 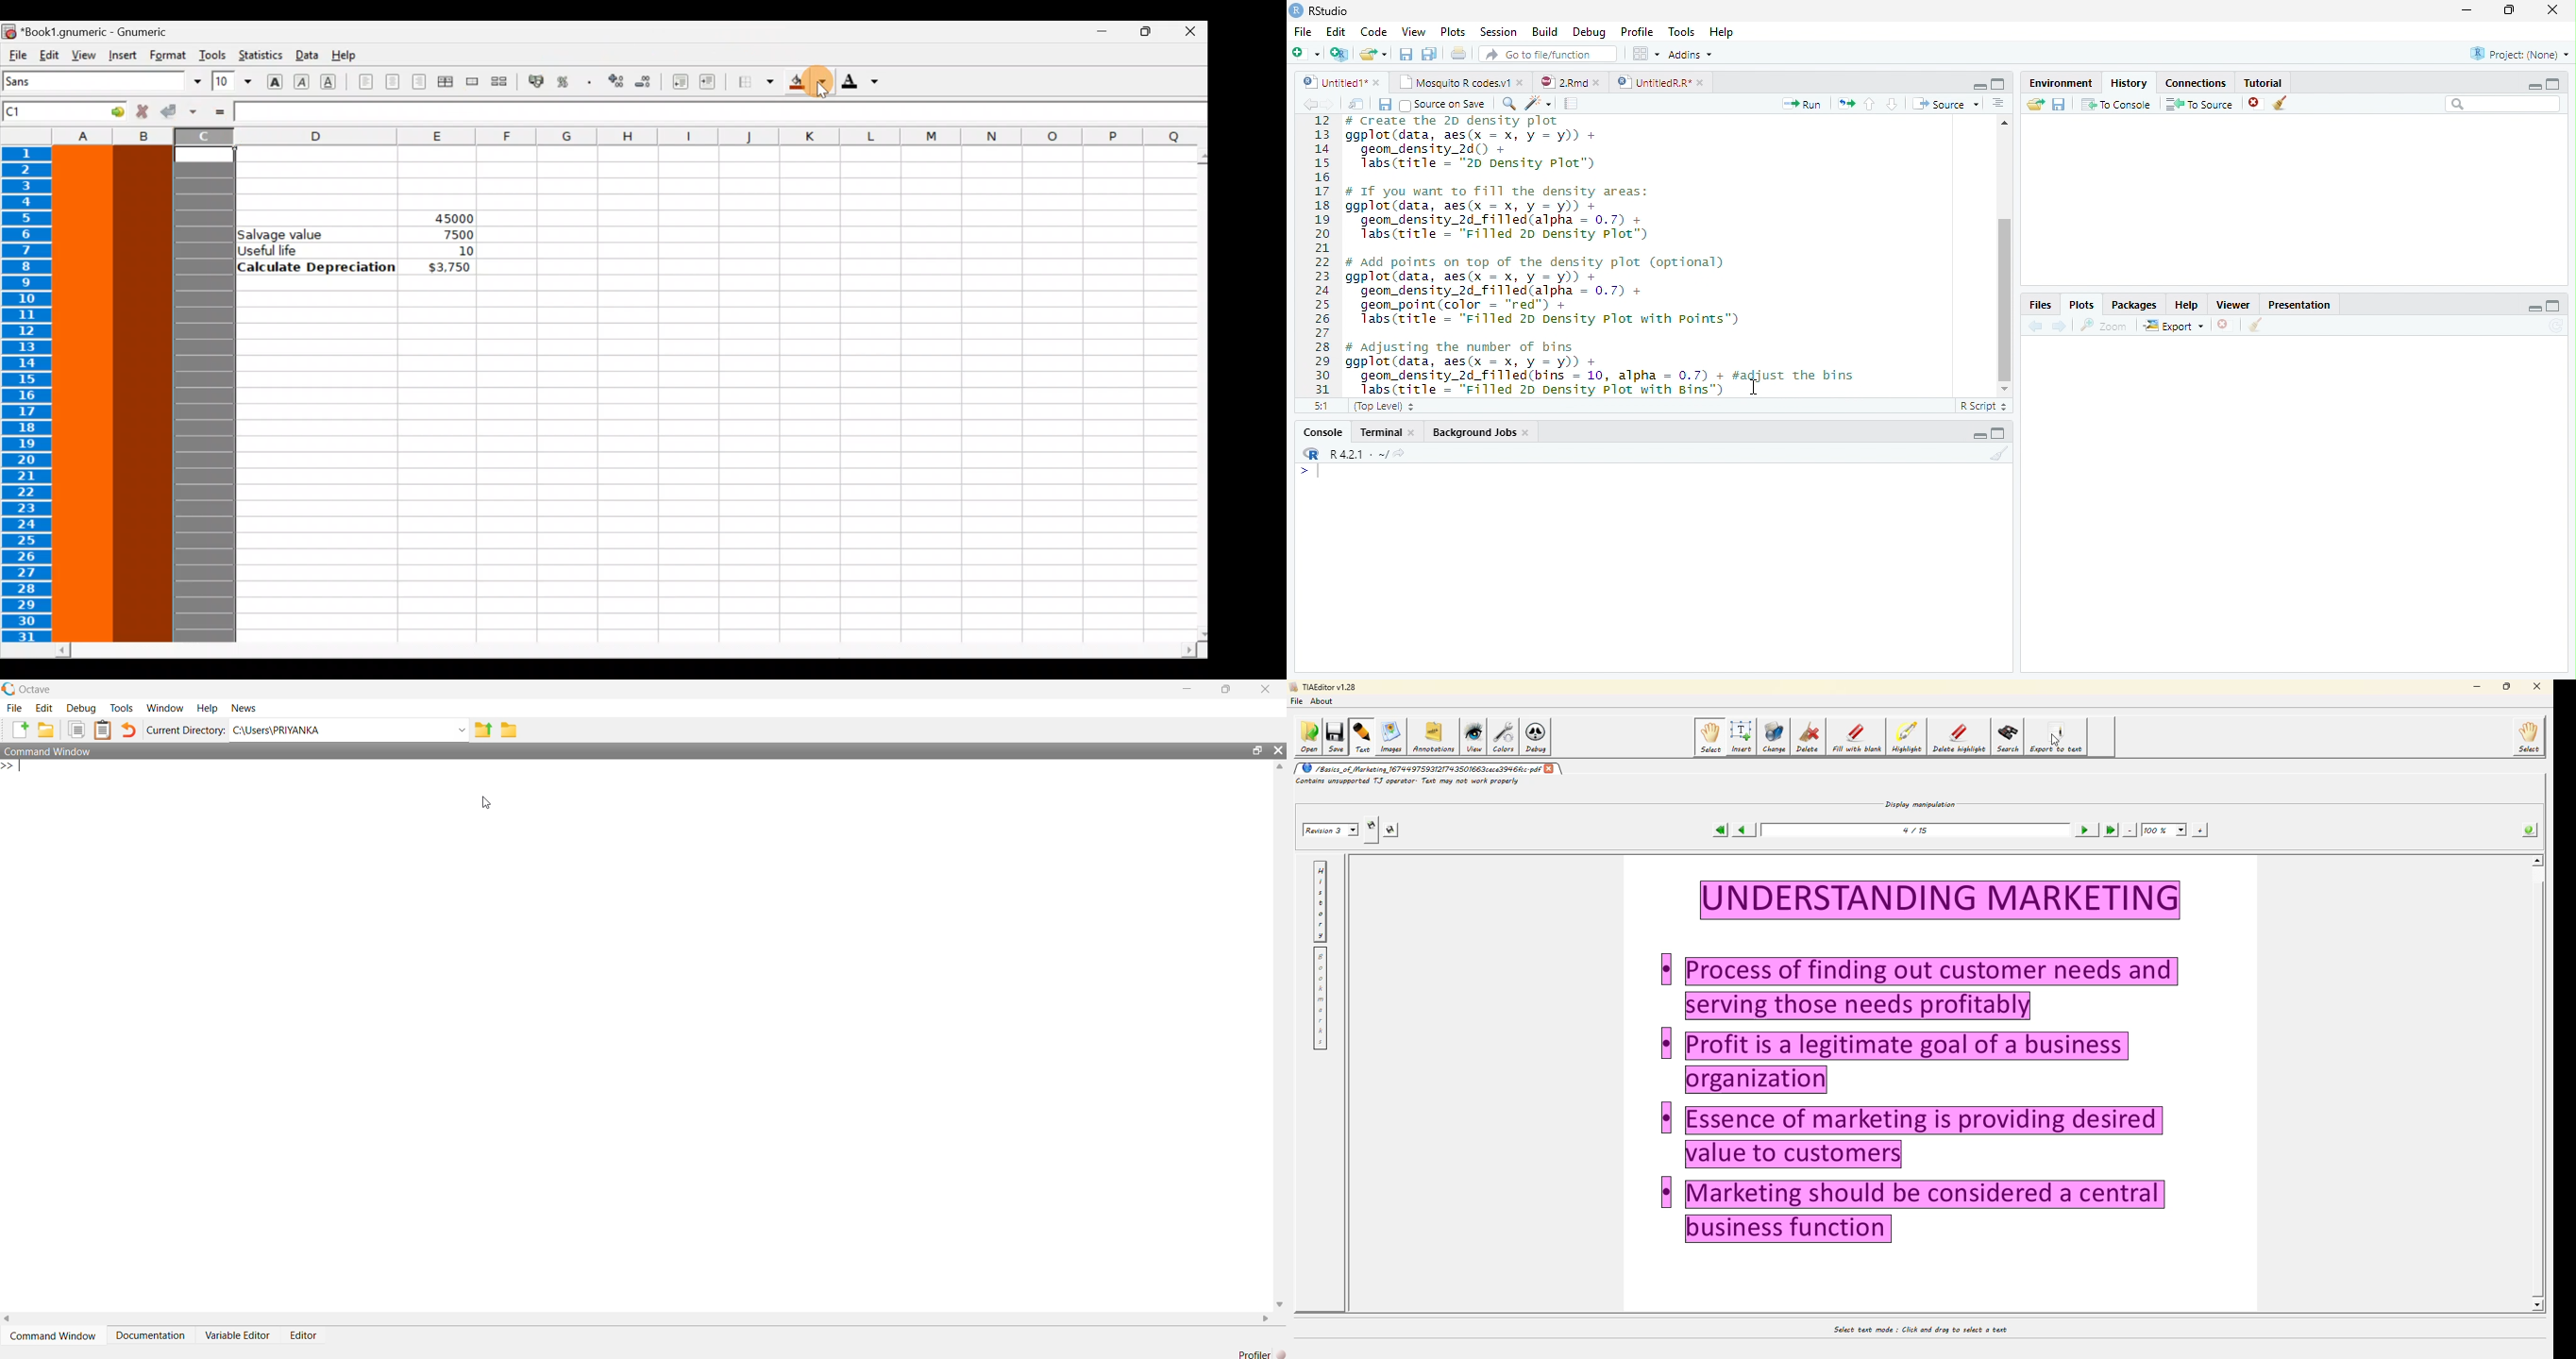 I want to click on File, so click(x=1303, y=33).